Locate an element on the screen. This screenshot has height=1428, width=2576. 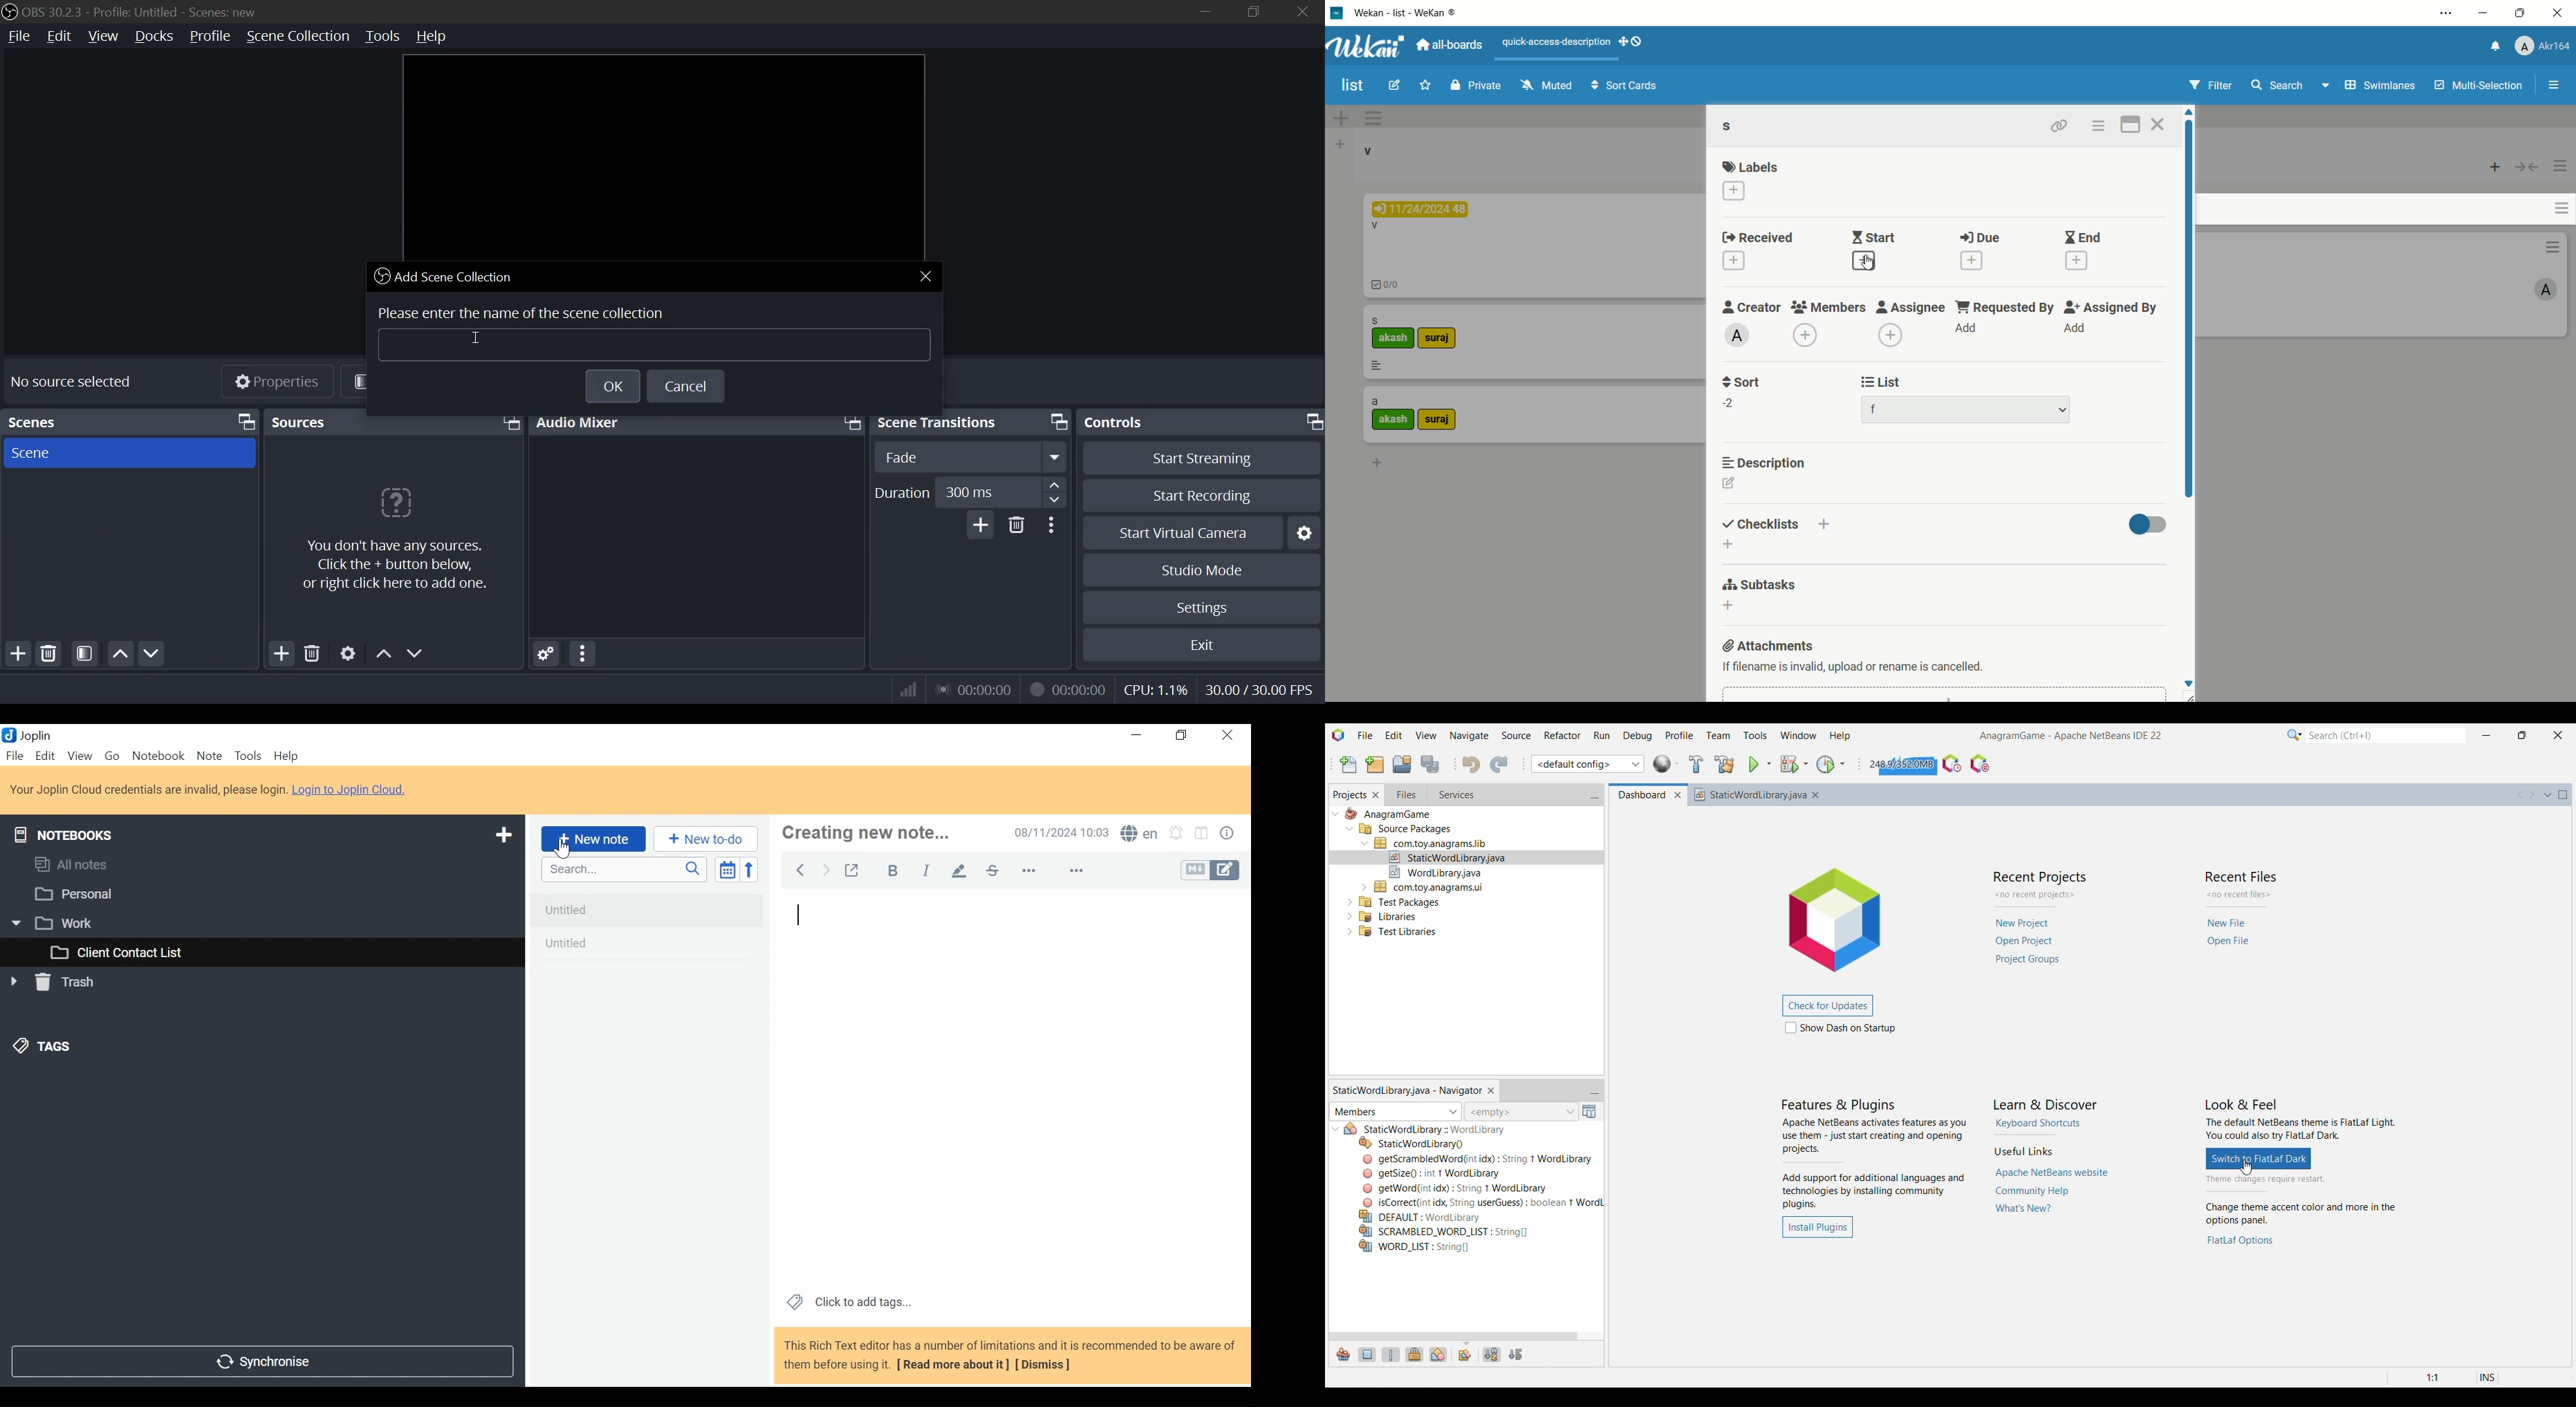
Toggle Editor is located at coordinates (1211, 869).